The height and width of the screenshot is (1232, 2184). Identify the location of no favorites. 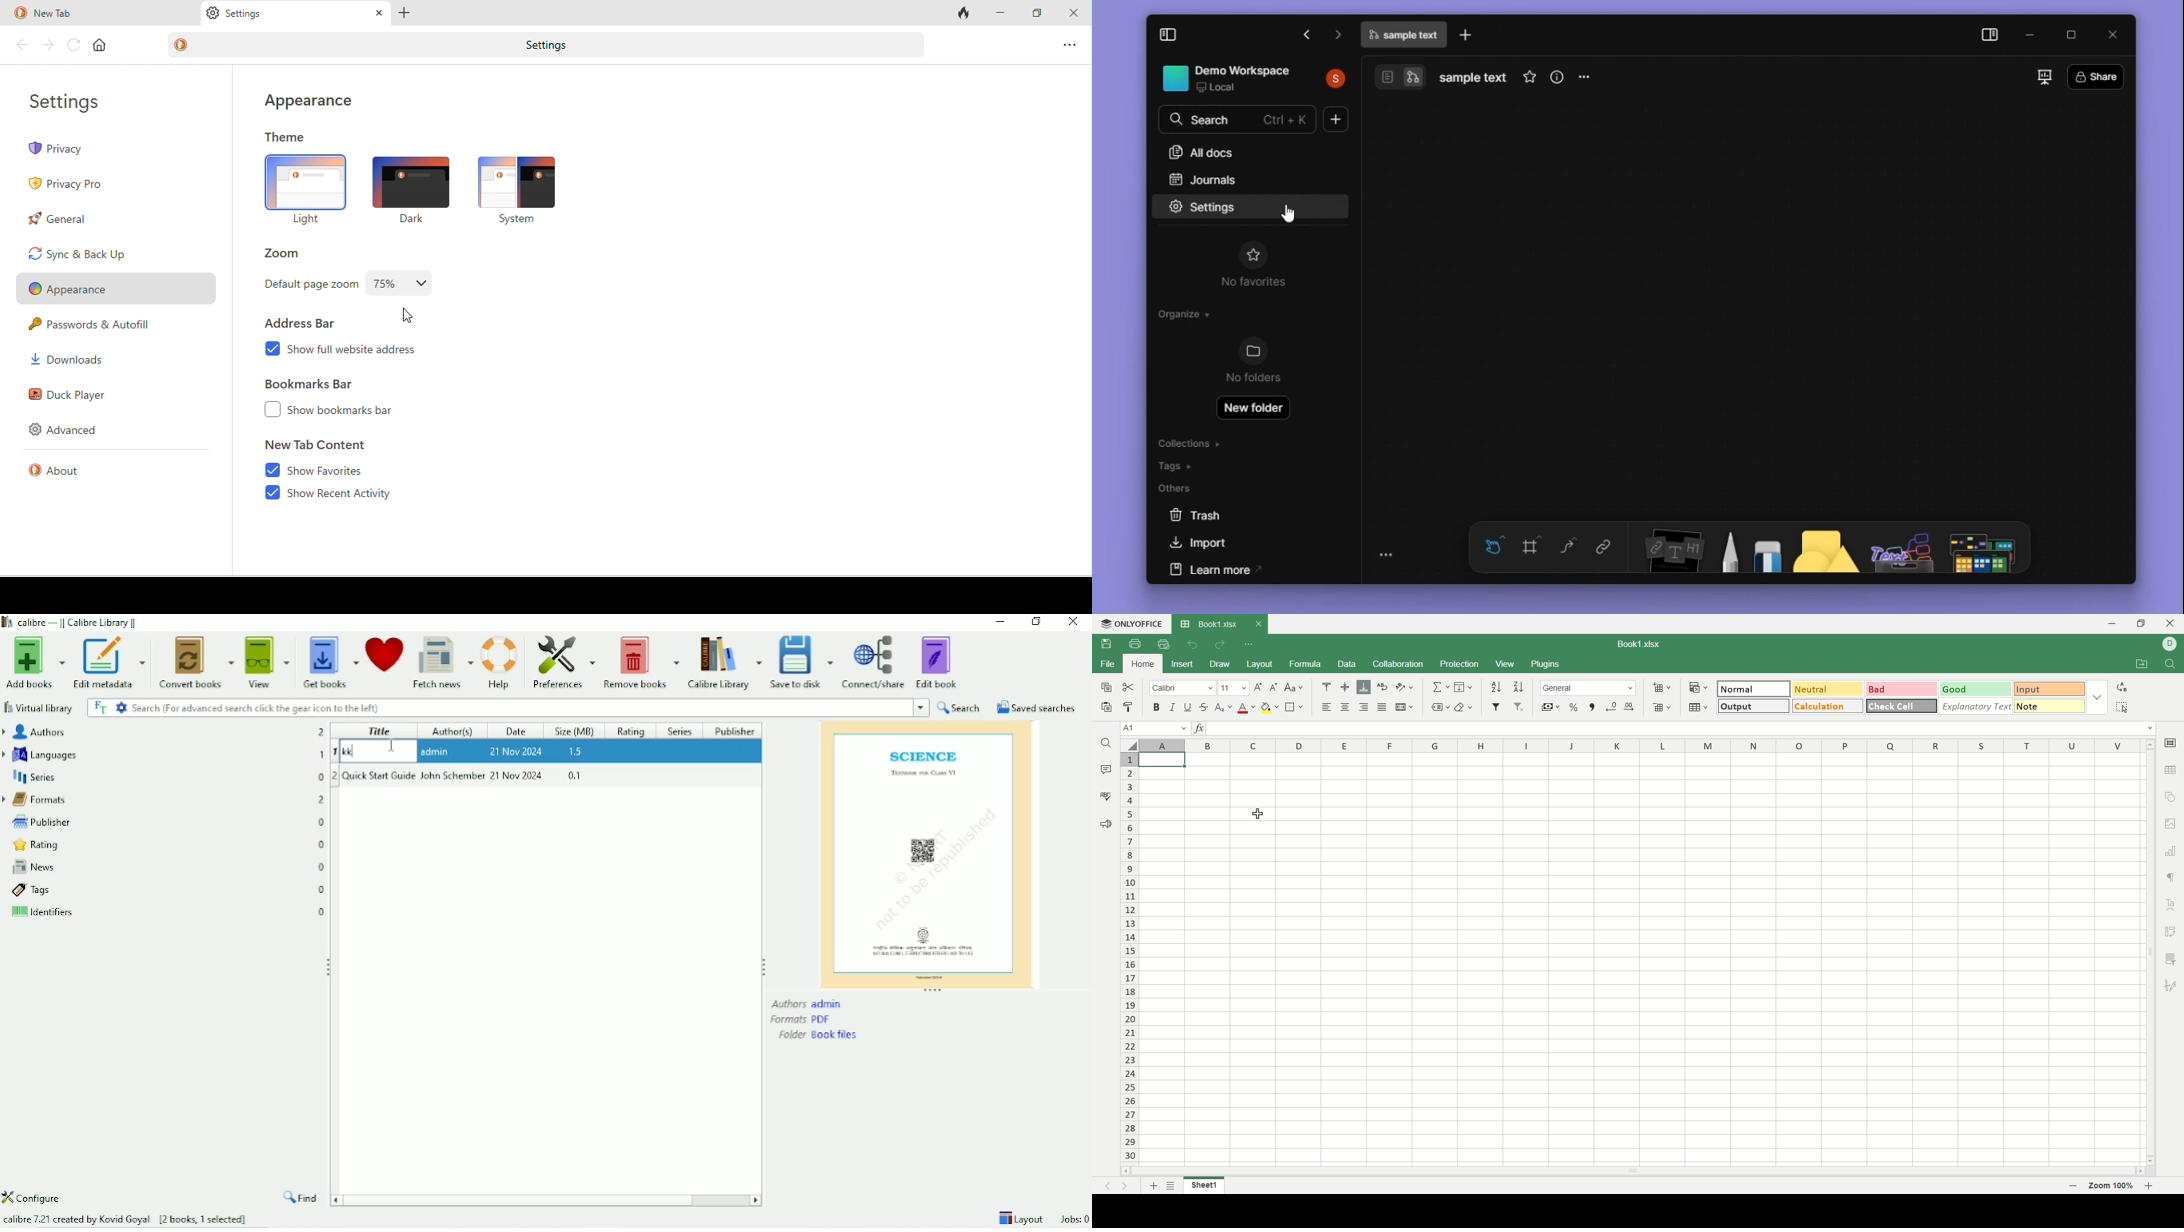
(1250, 285).